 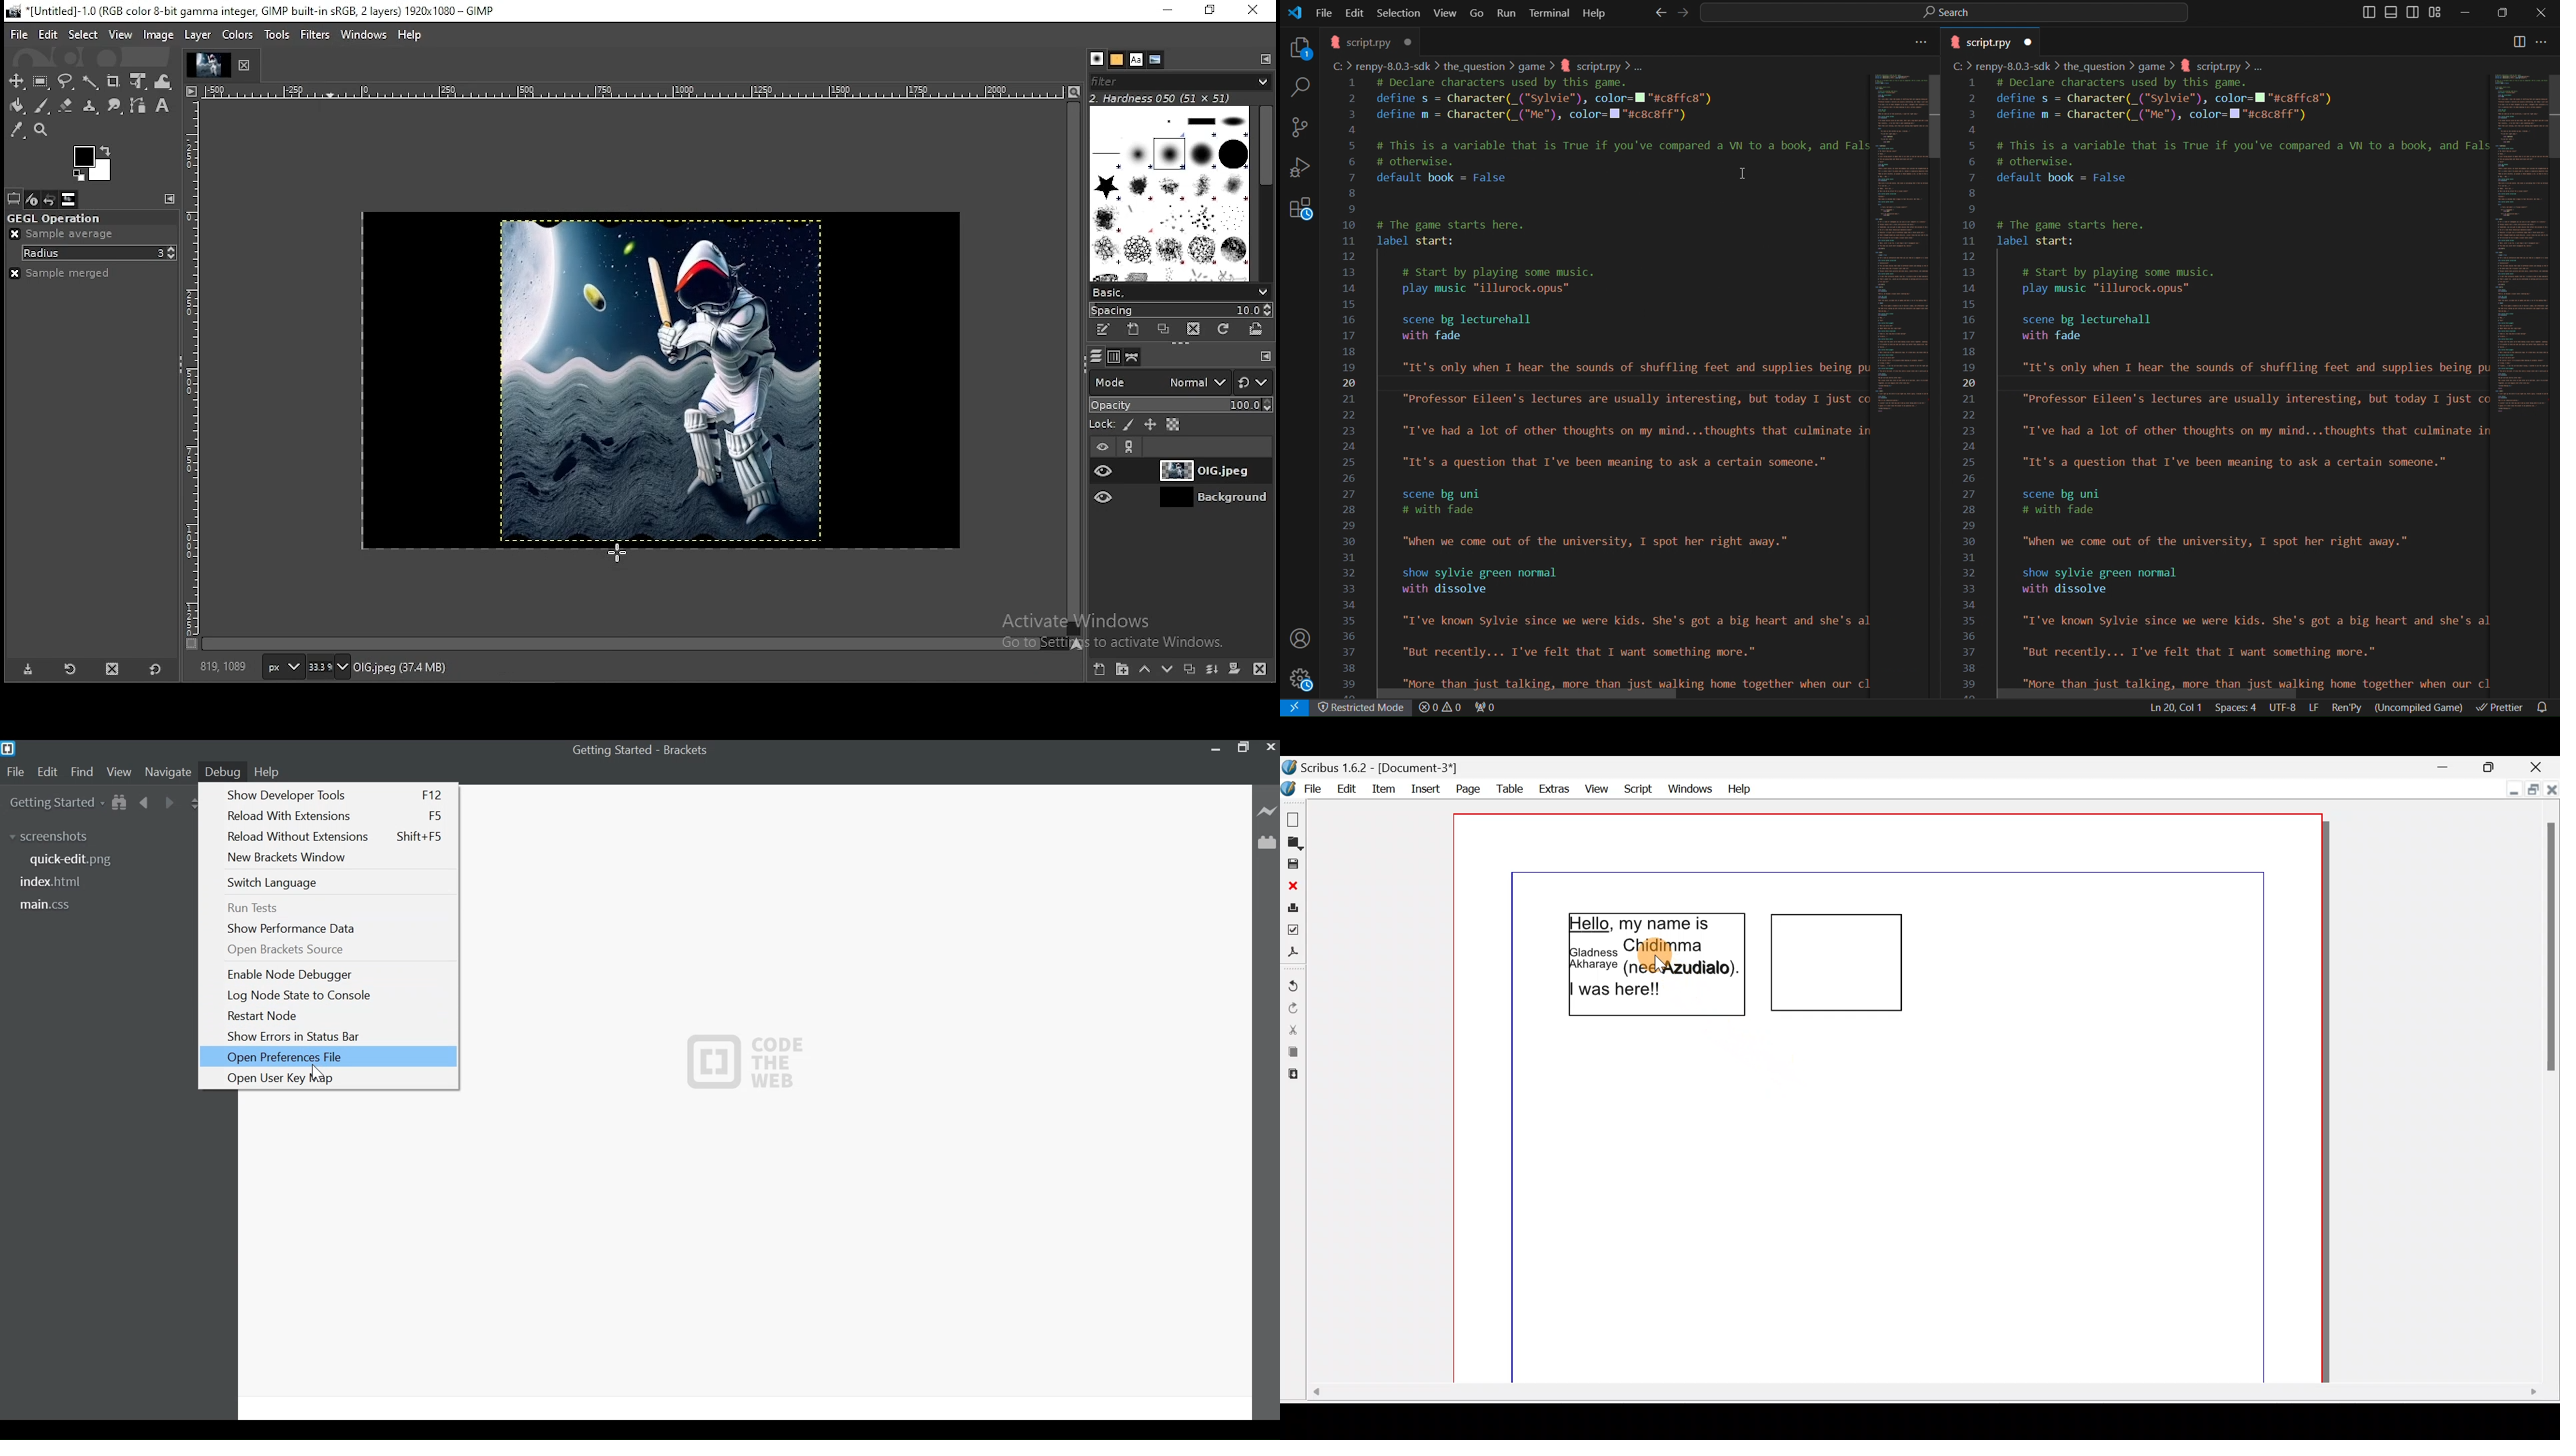 I want to click on Code the web, so click(x=739, y=1060).